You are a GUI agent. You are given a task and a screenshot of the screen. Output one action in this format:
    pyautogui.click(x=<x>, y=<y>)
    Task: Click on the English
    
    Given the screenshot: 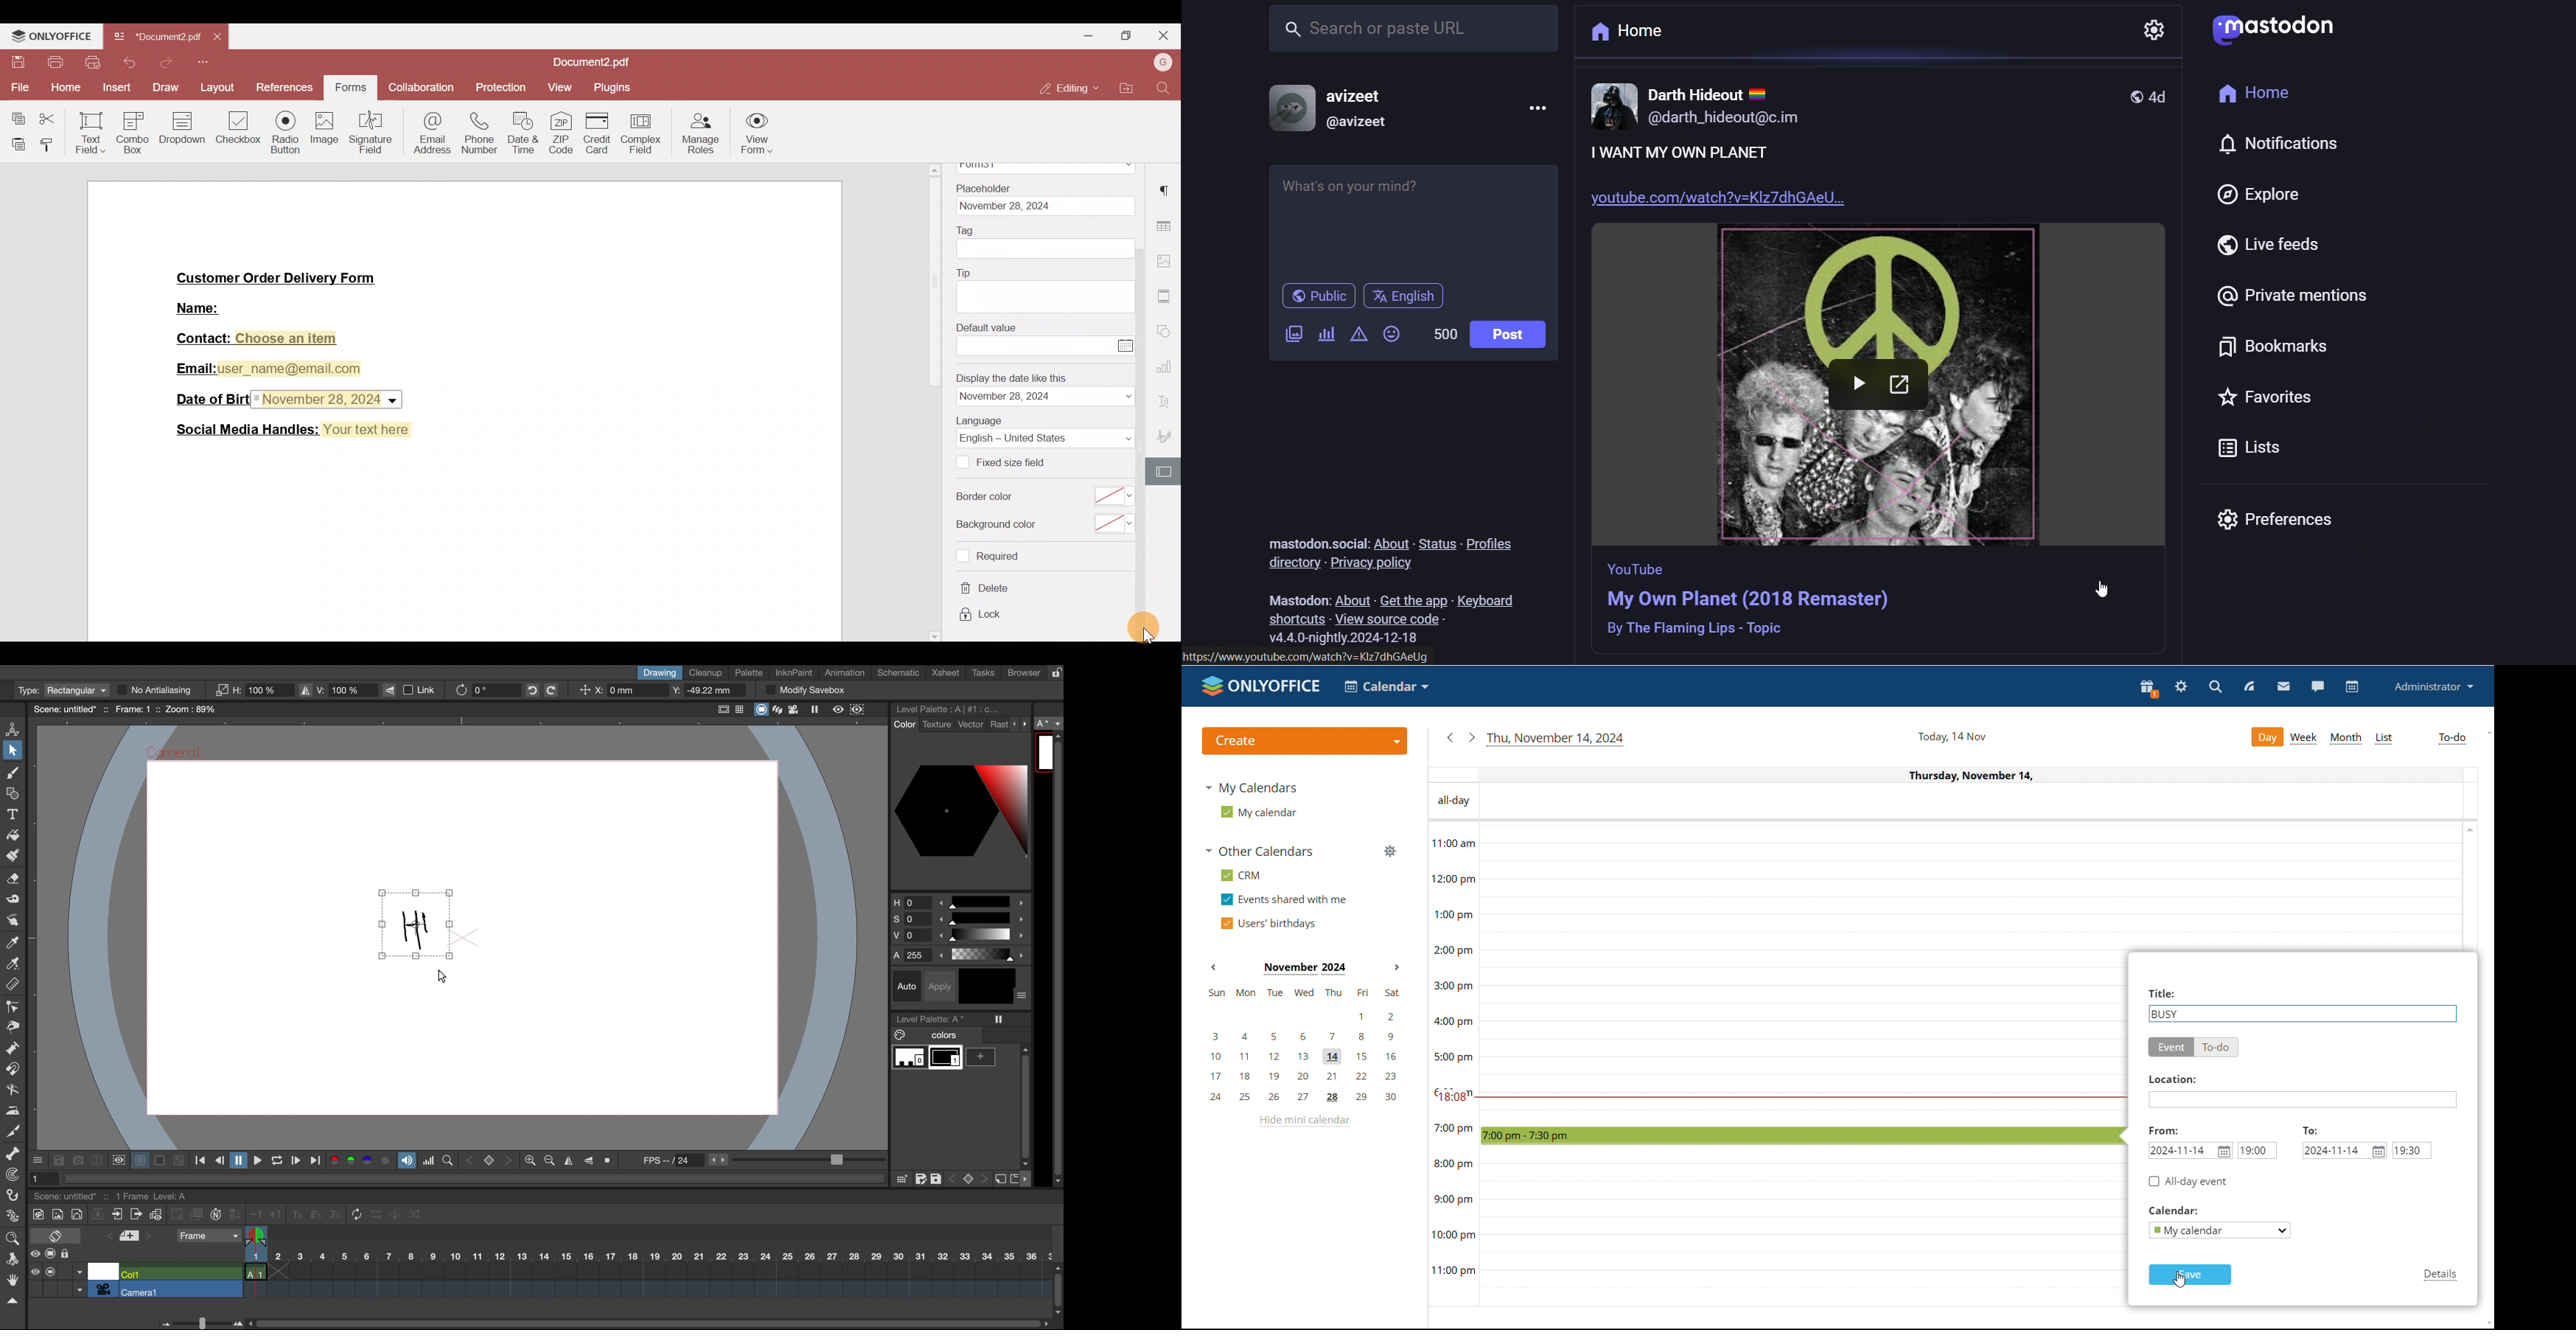 What is the action you would take?
    pyautogui.click(x=1411, y=297)
    